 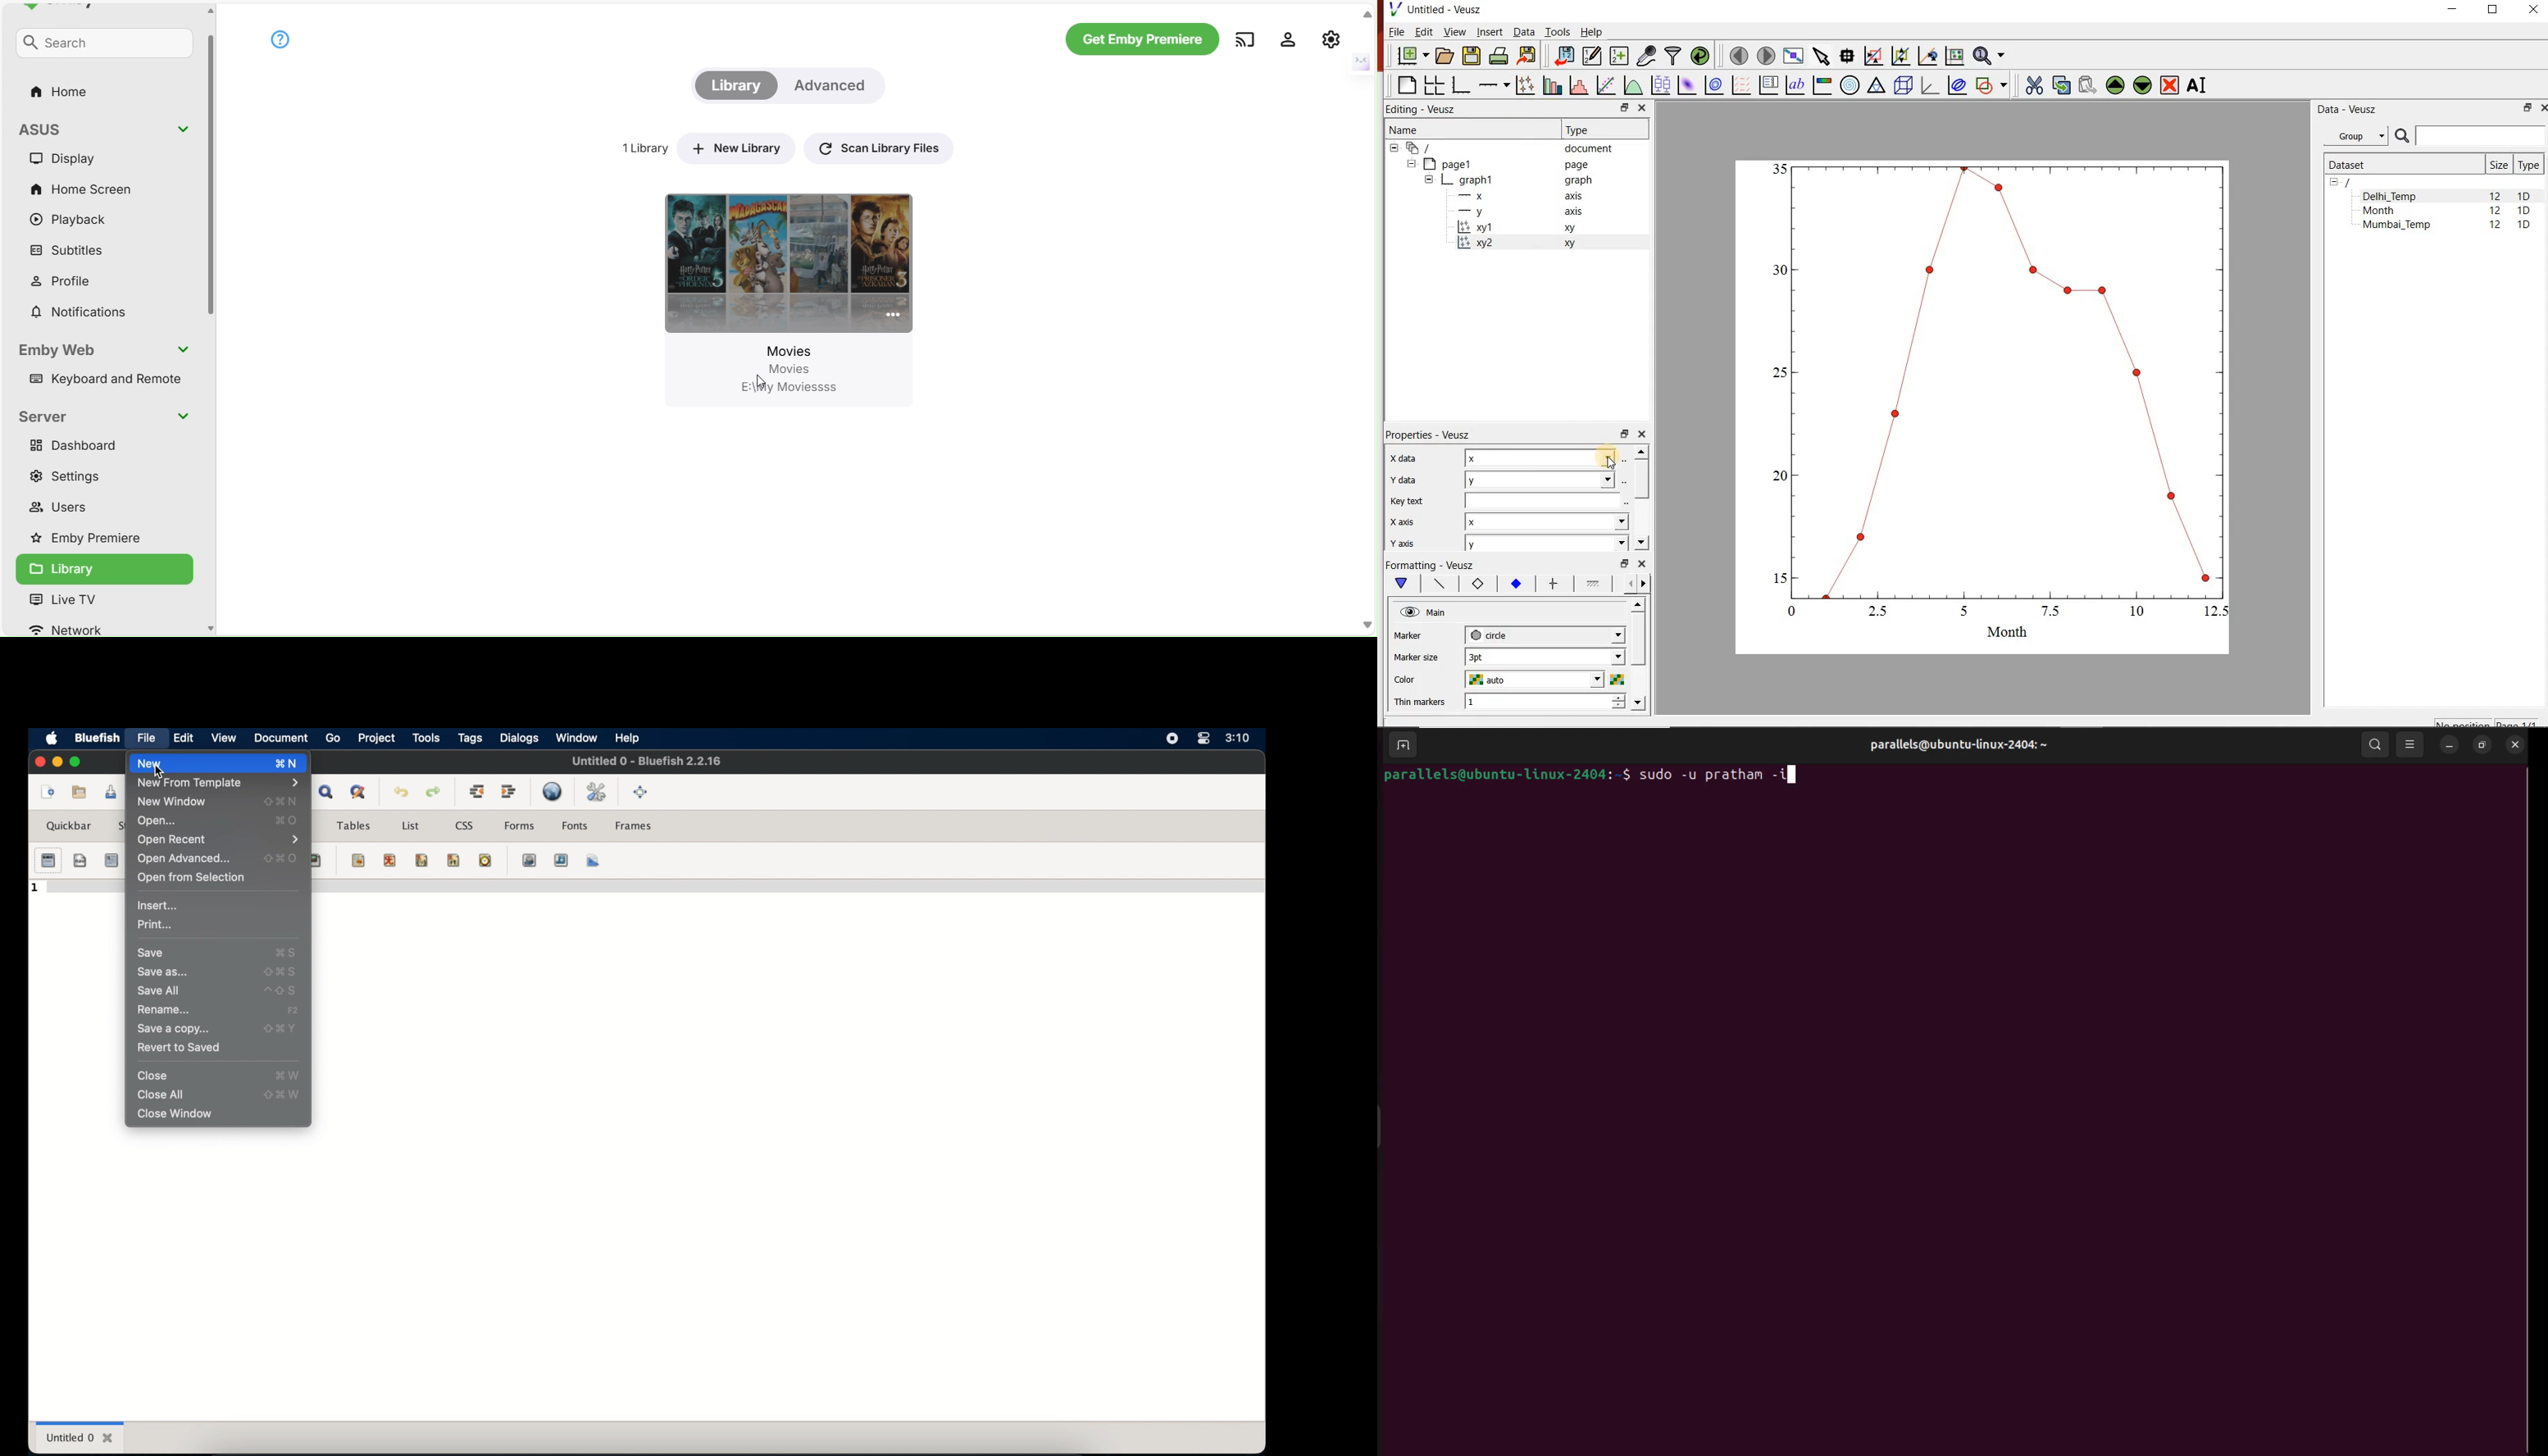 What do you see at coordinates (1416, 658) in the screenshot?
I see `Marker size` at bounding box center [1416, 658].